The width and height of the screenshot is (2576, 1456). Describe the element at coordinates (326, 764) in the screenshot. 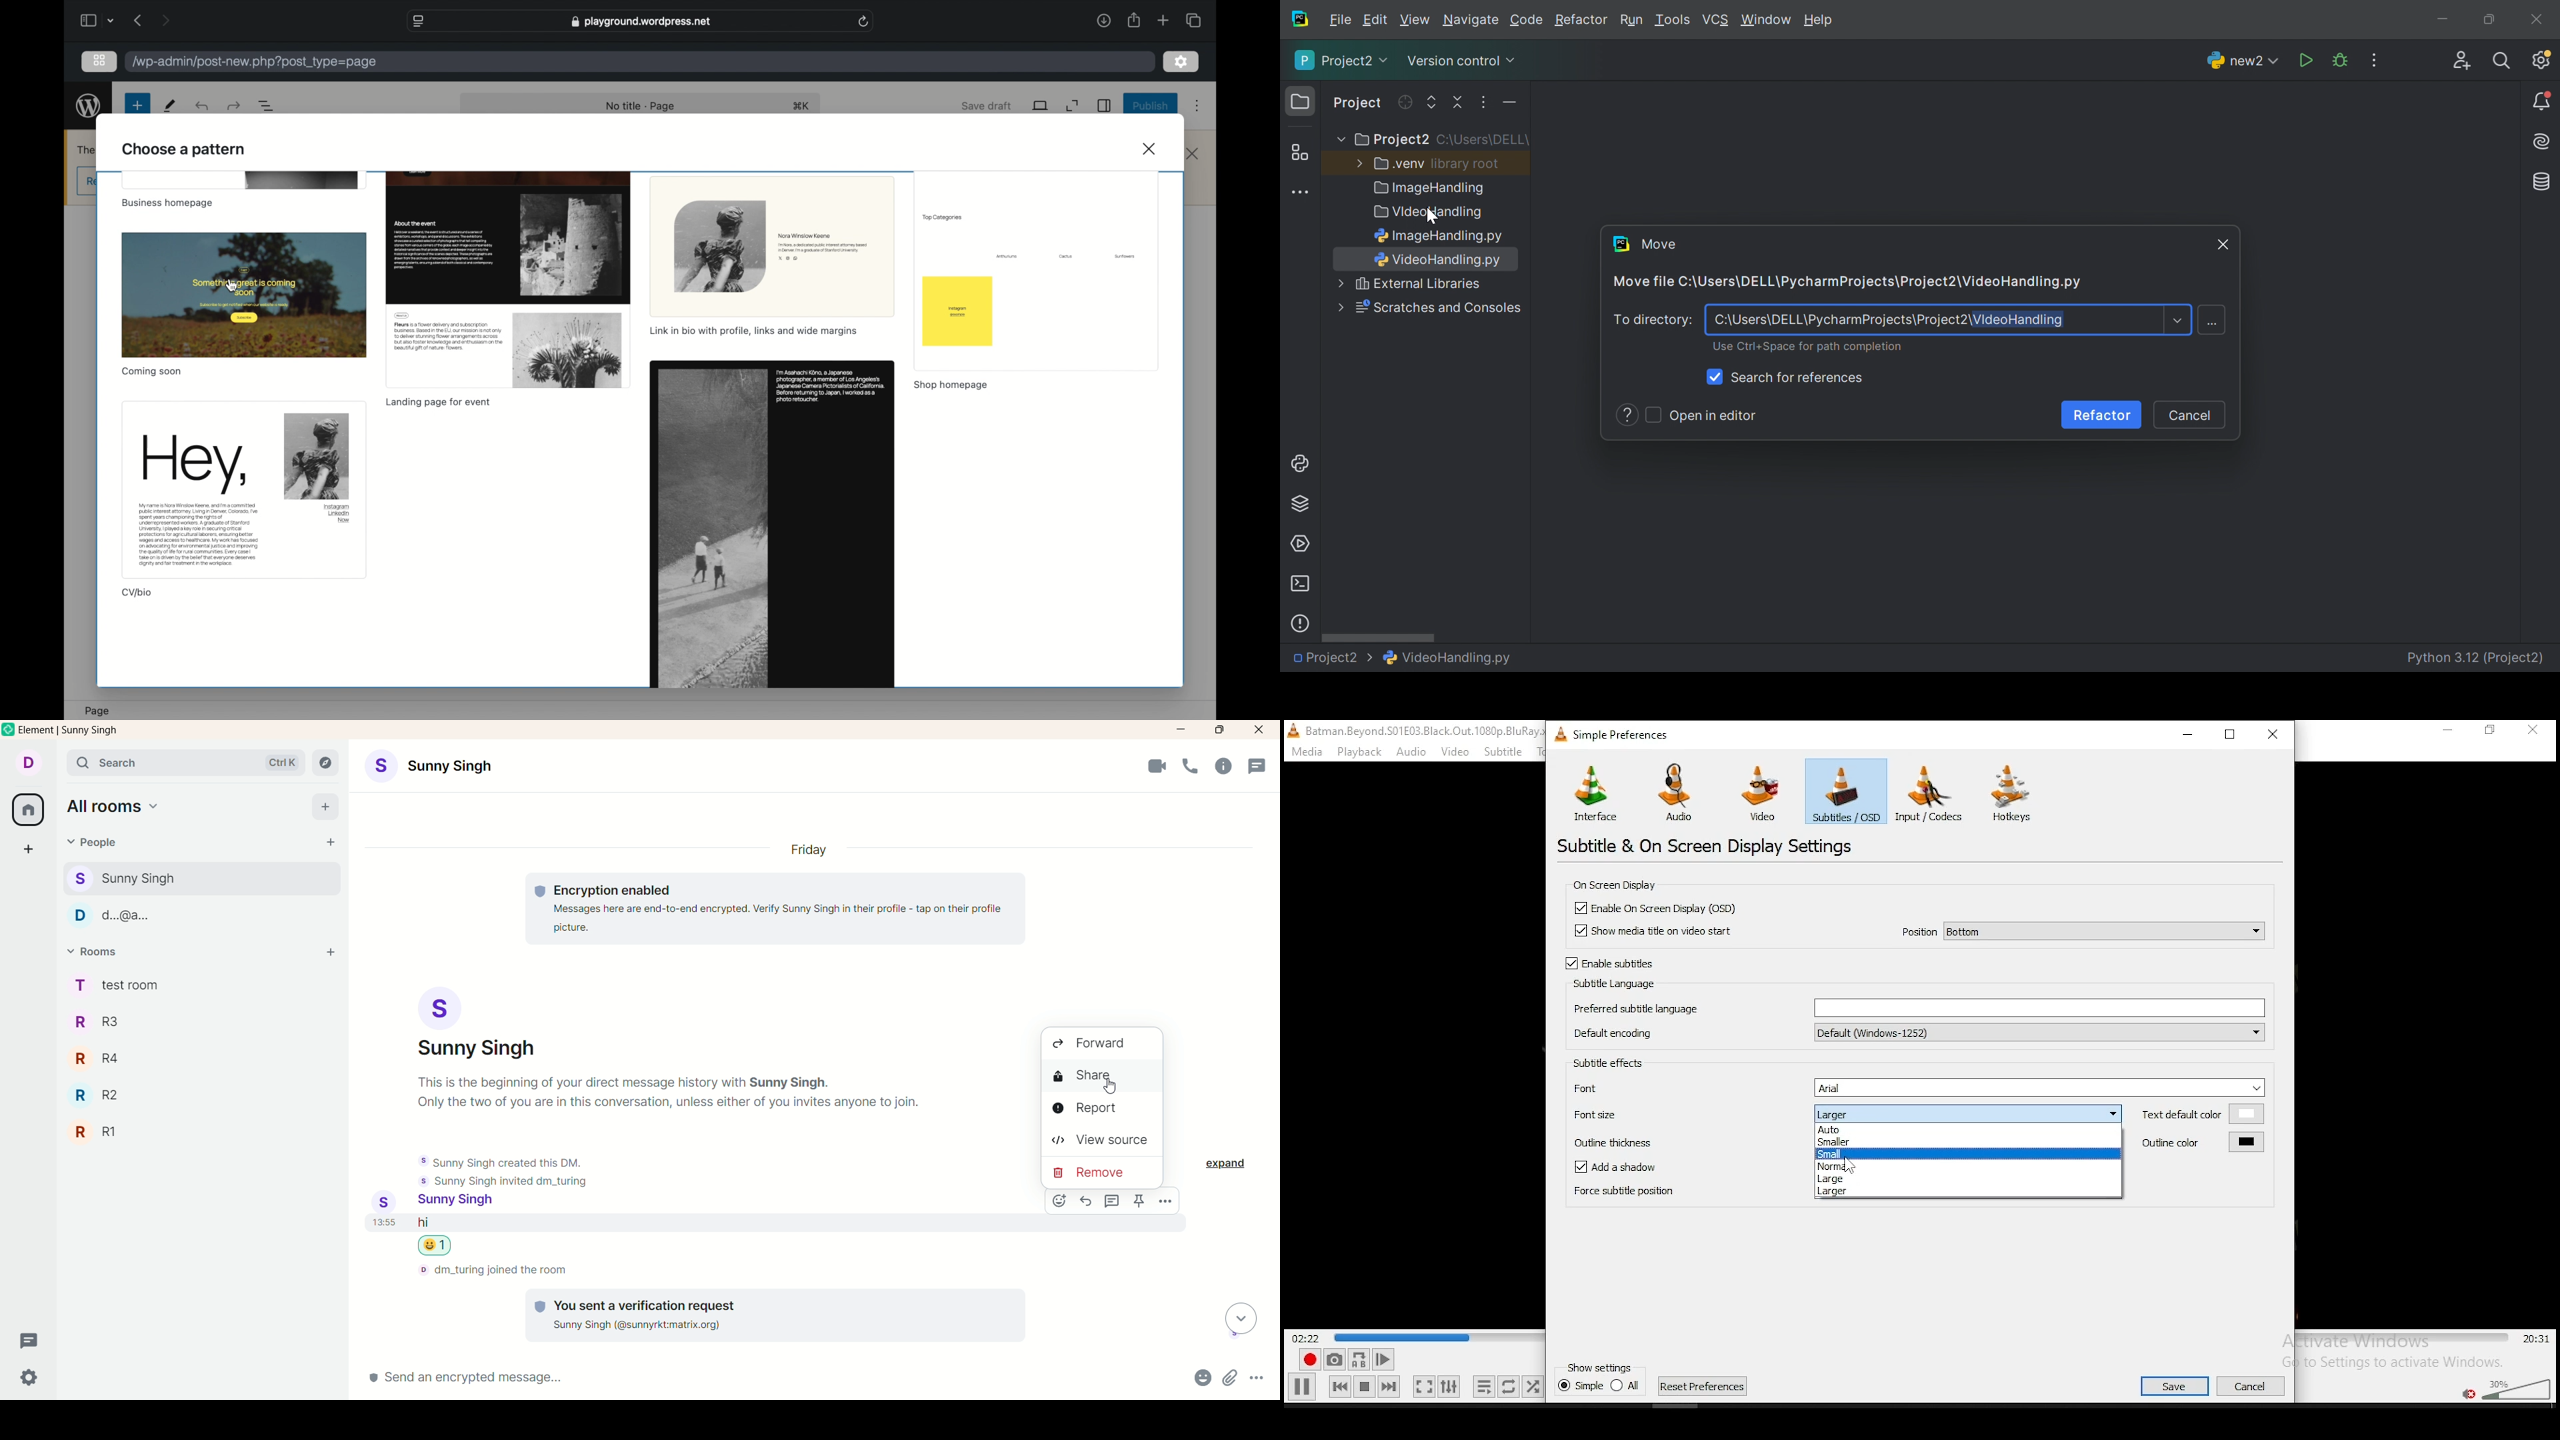

I see `explore rooms` at that location.